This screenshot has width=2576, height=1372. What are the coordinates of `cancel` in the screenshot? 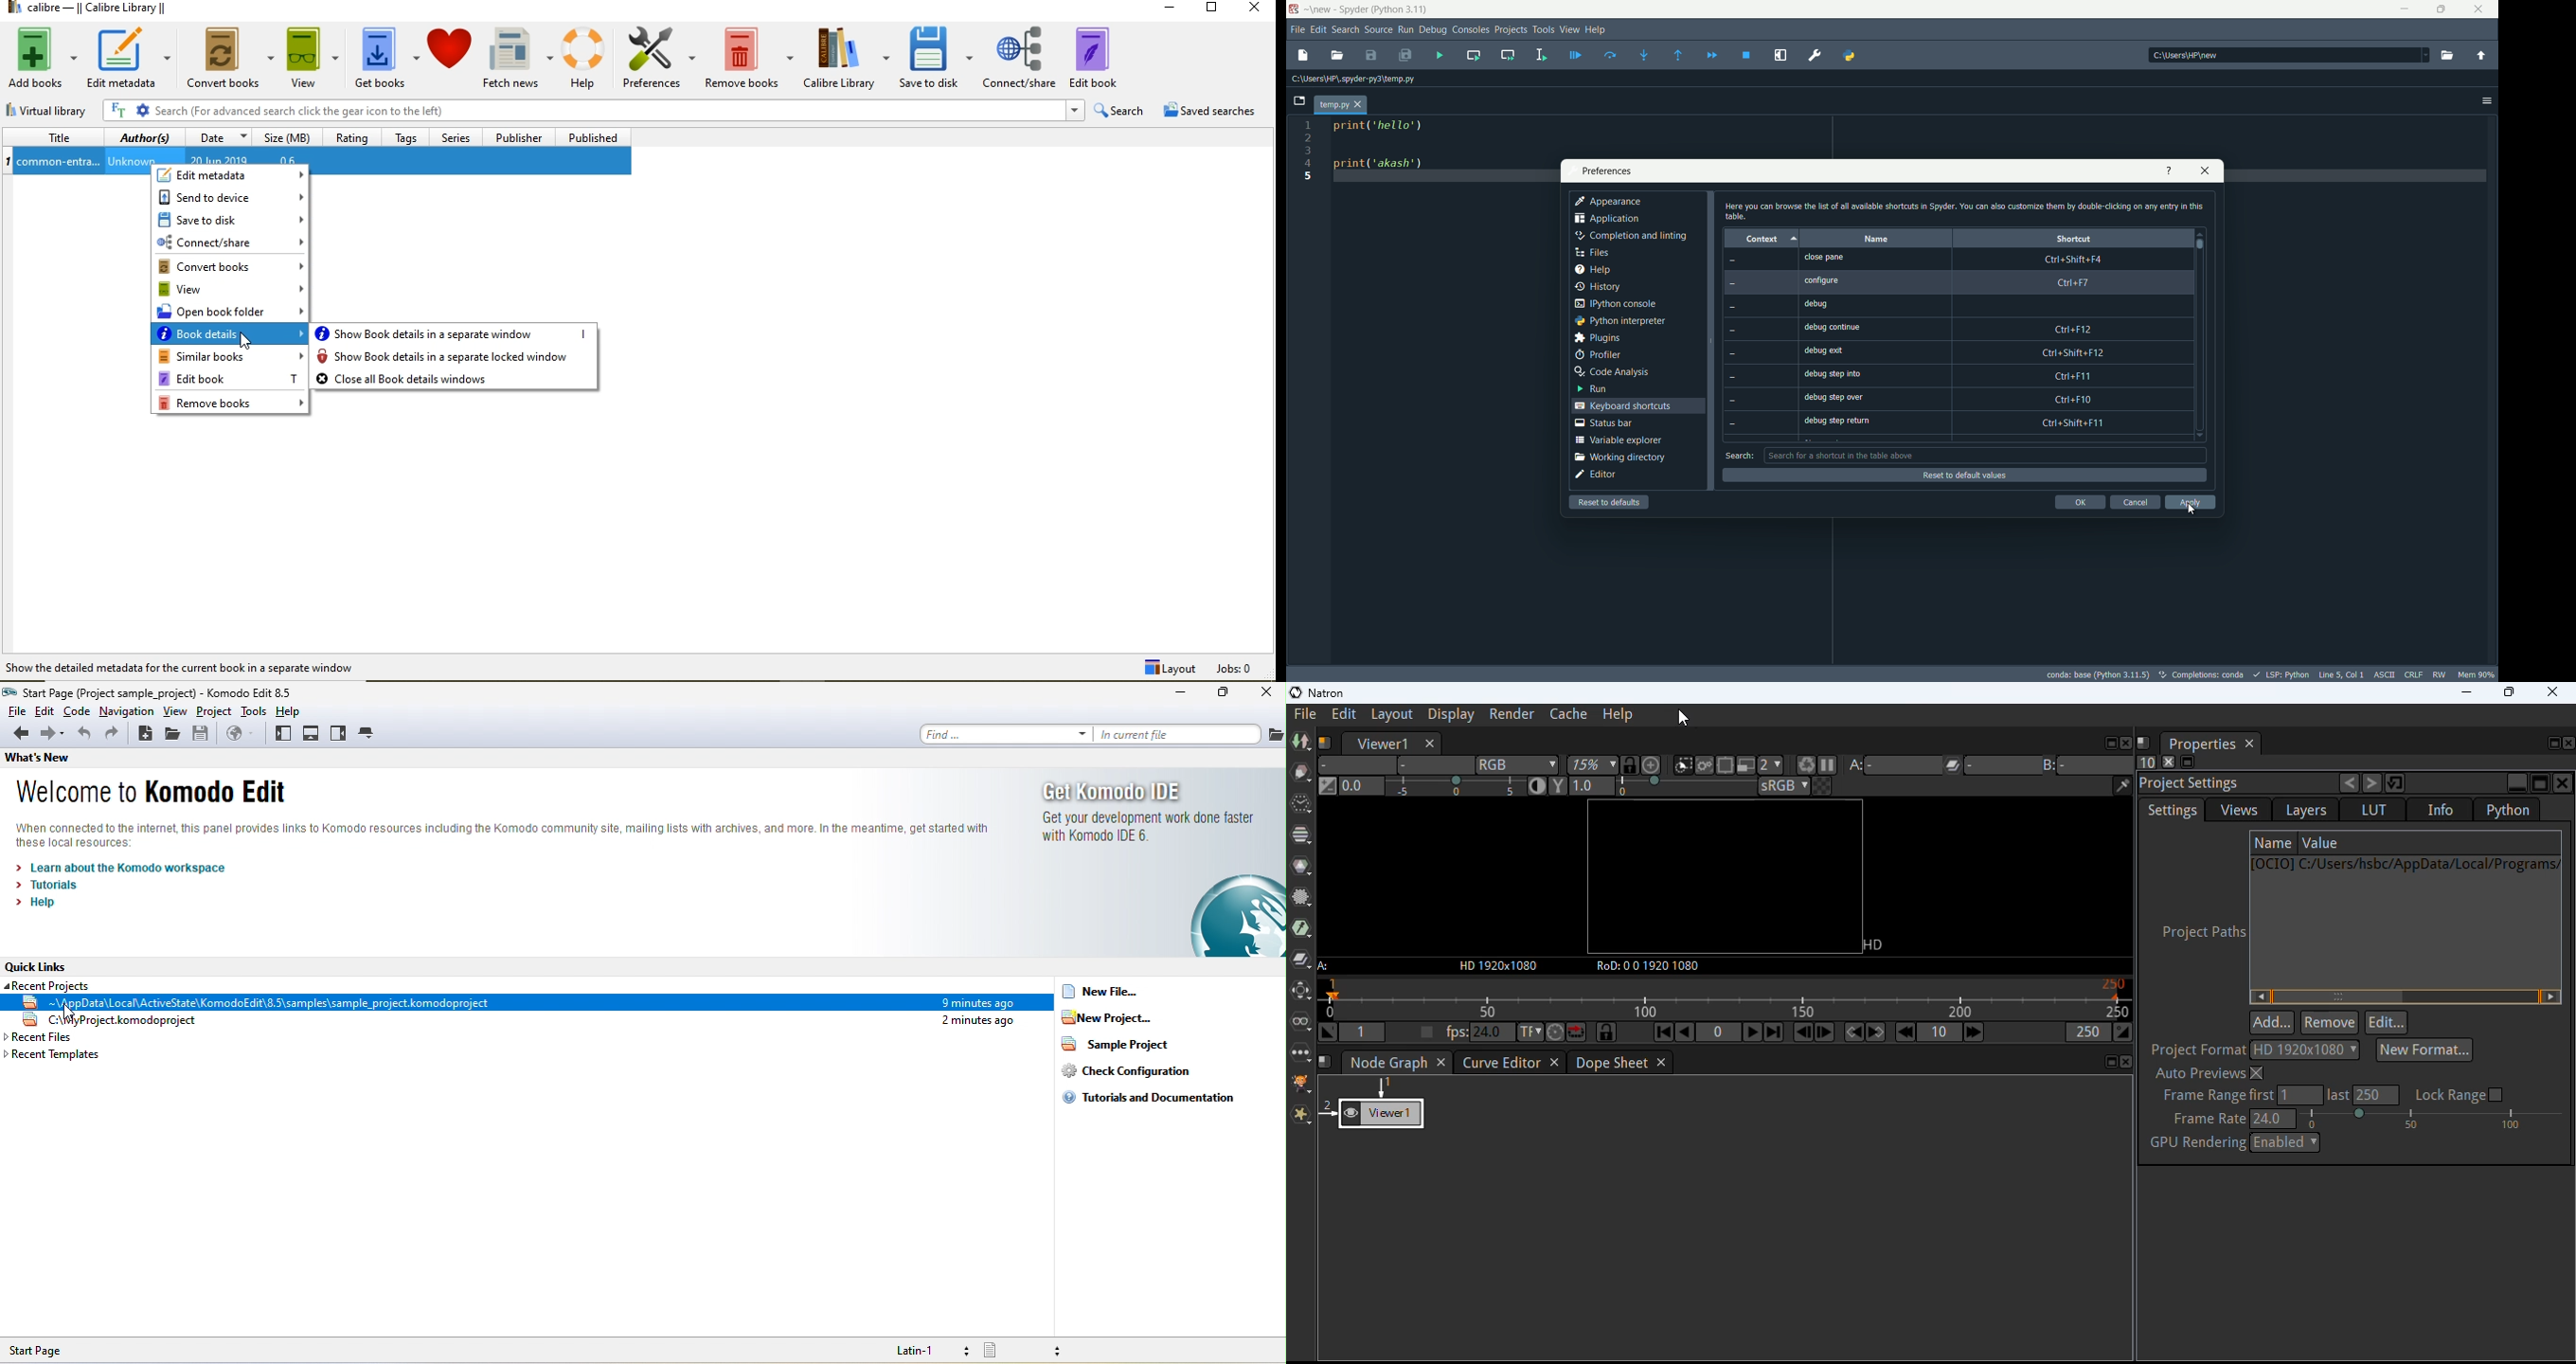 It's located at (2135, 502).